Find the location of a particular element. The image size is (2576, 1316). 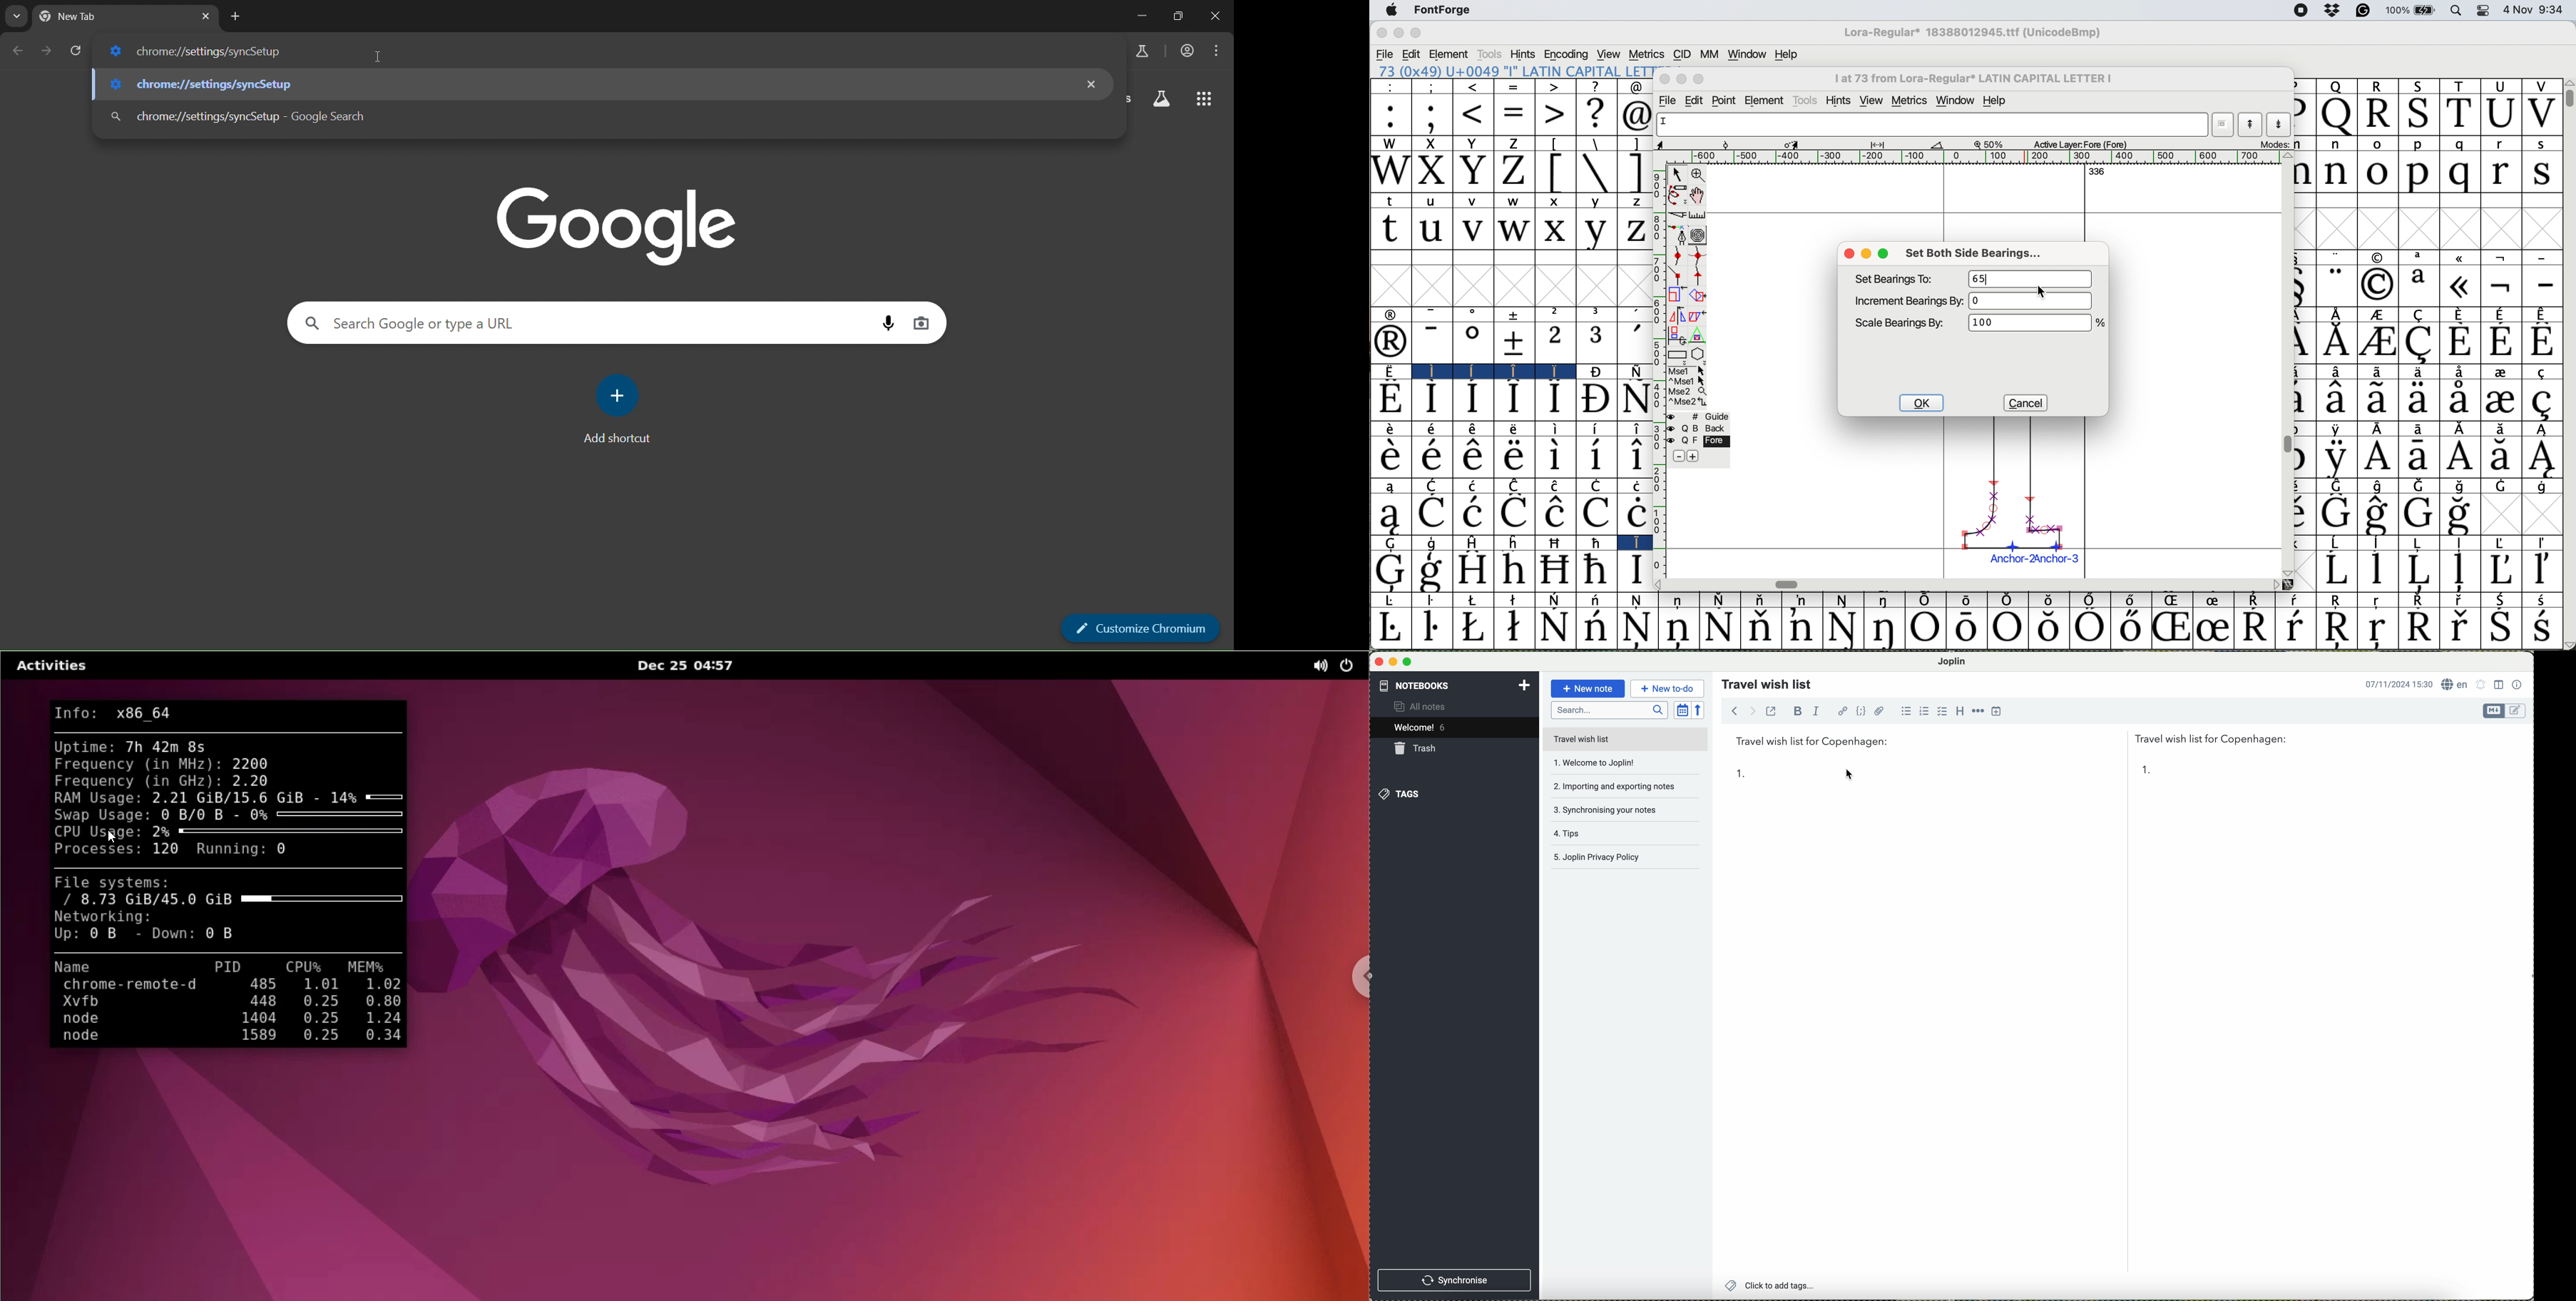

mm is located at coordinates (1708, 54).